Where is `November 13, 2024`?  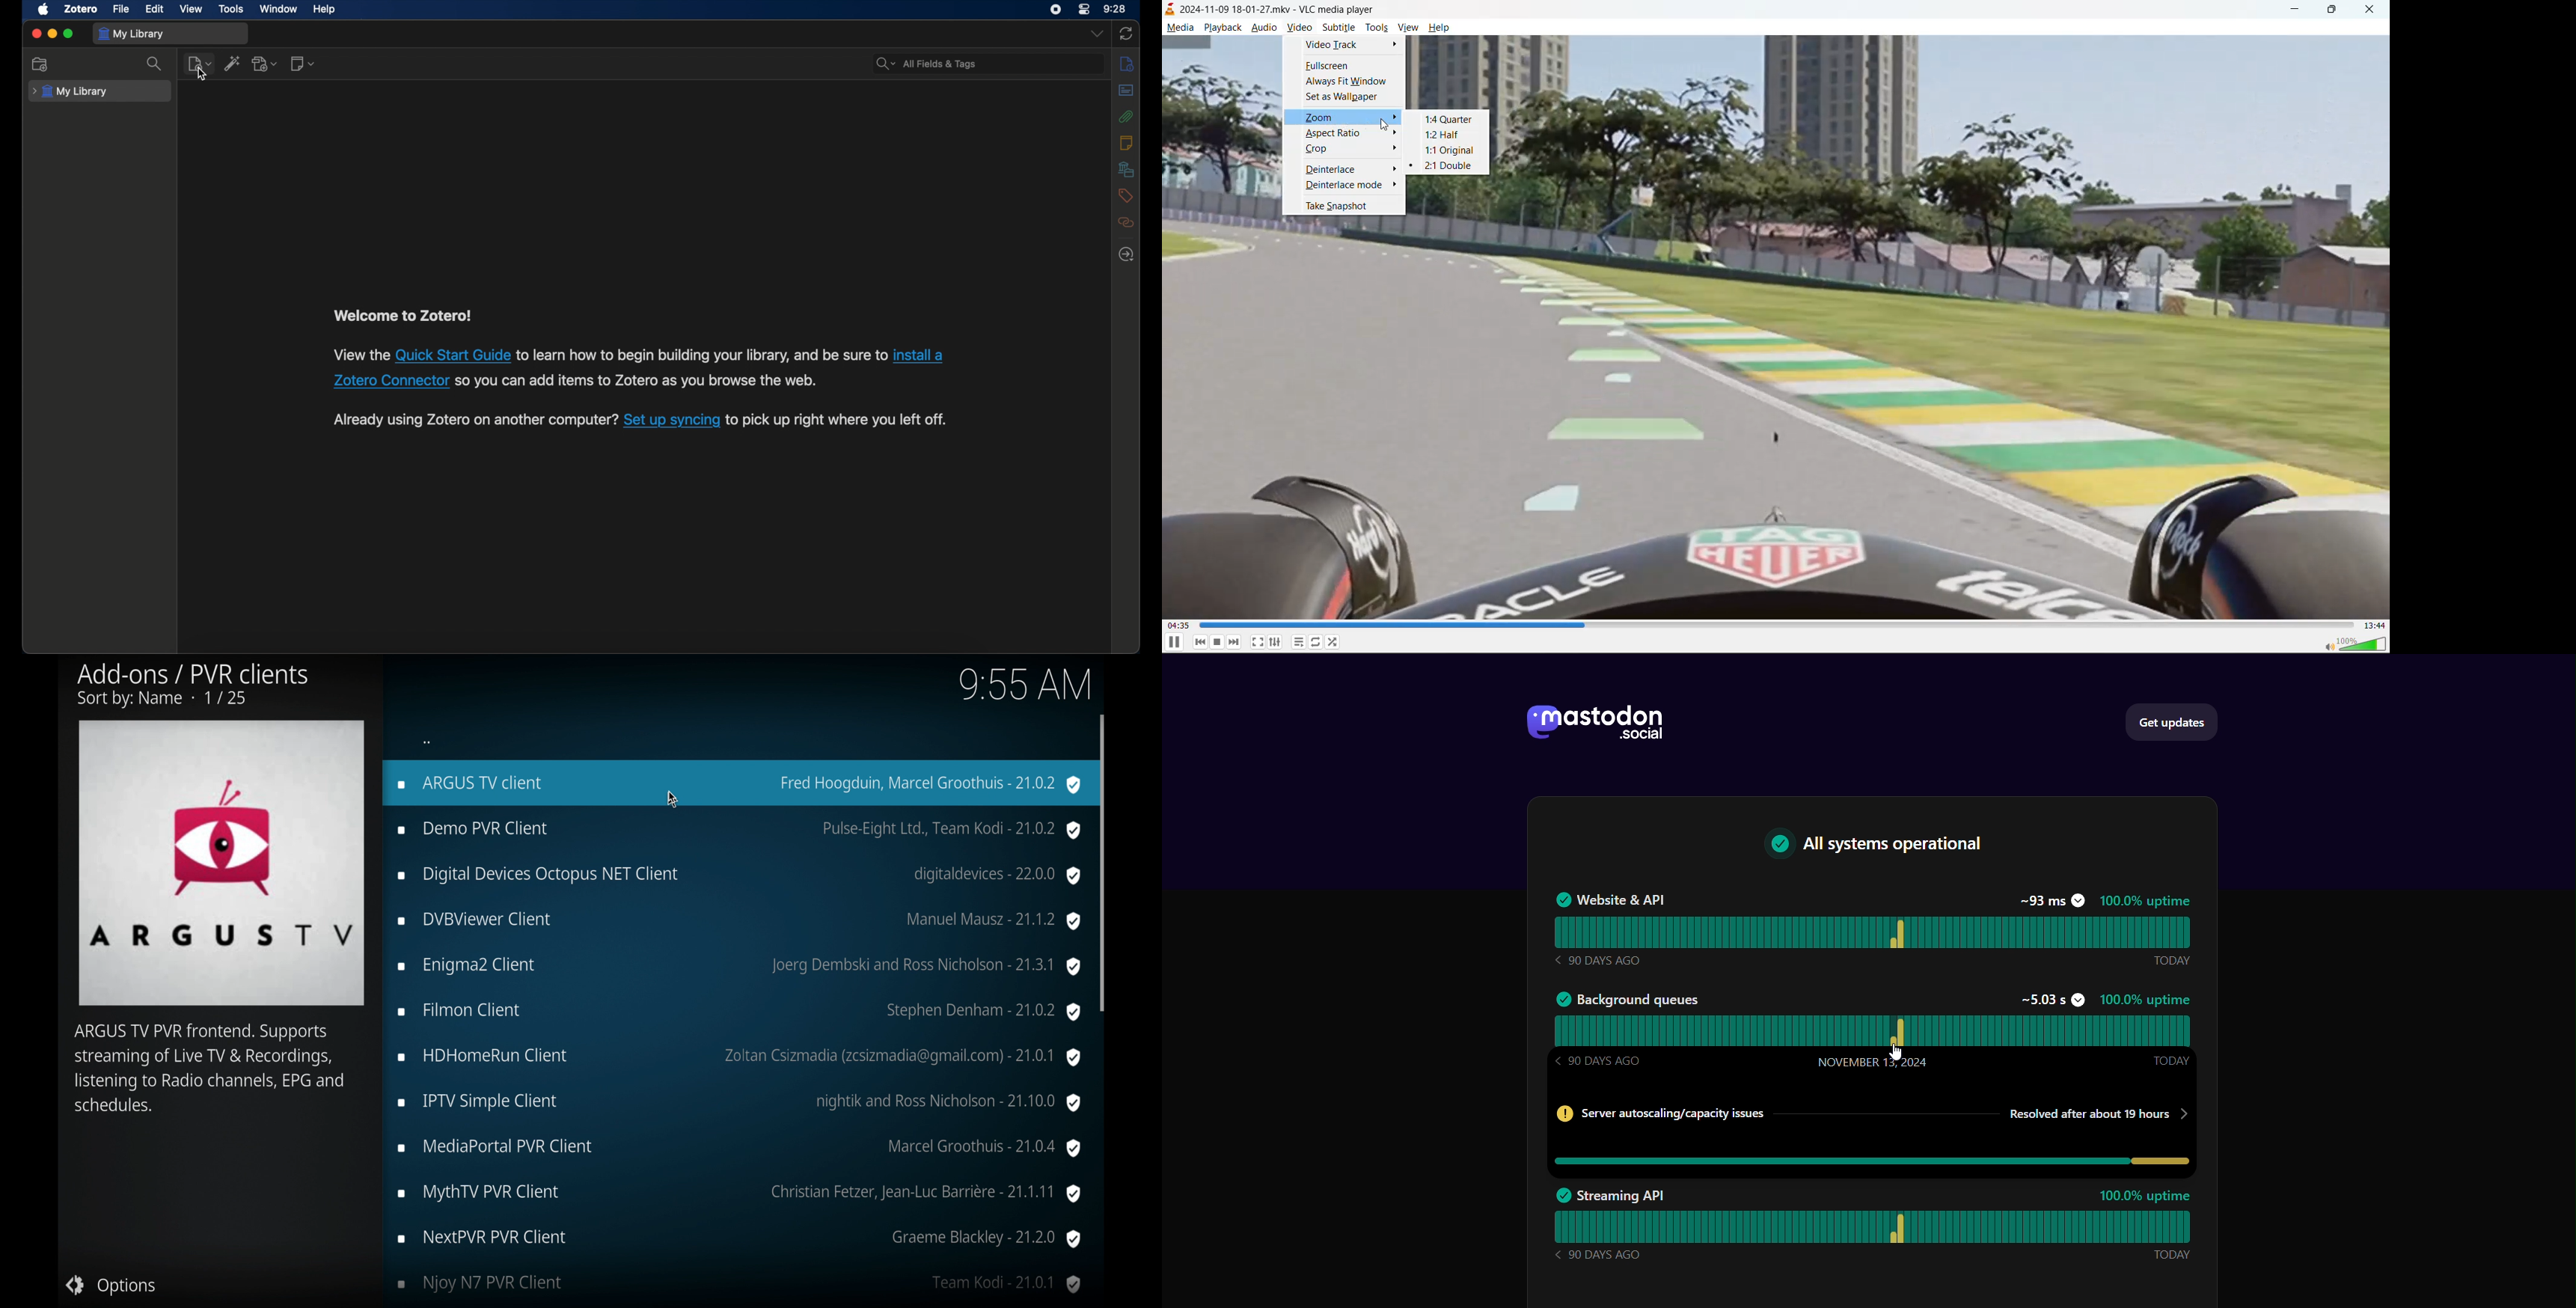 November 13, 2024 is located at coordinates (1872, 1062).